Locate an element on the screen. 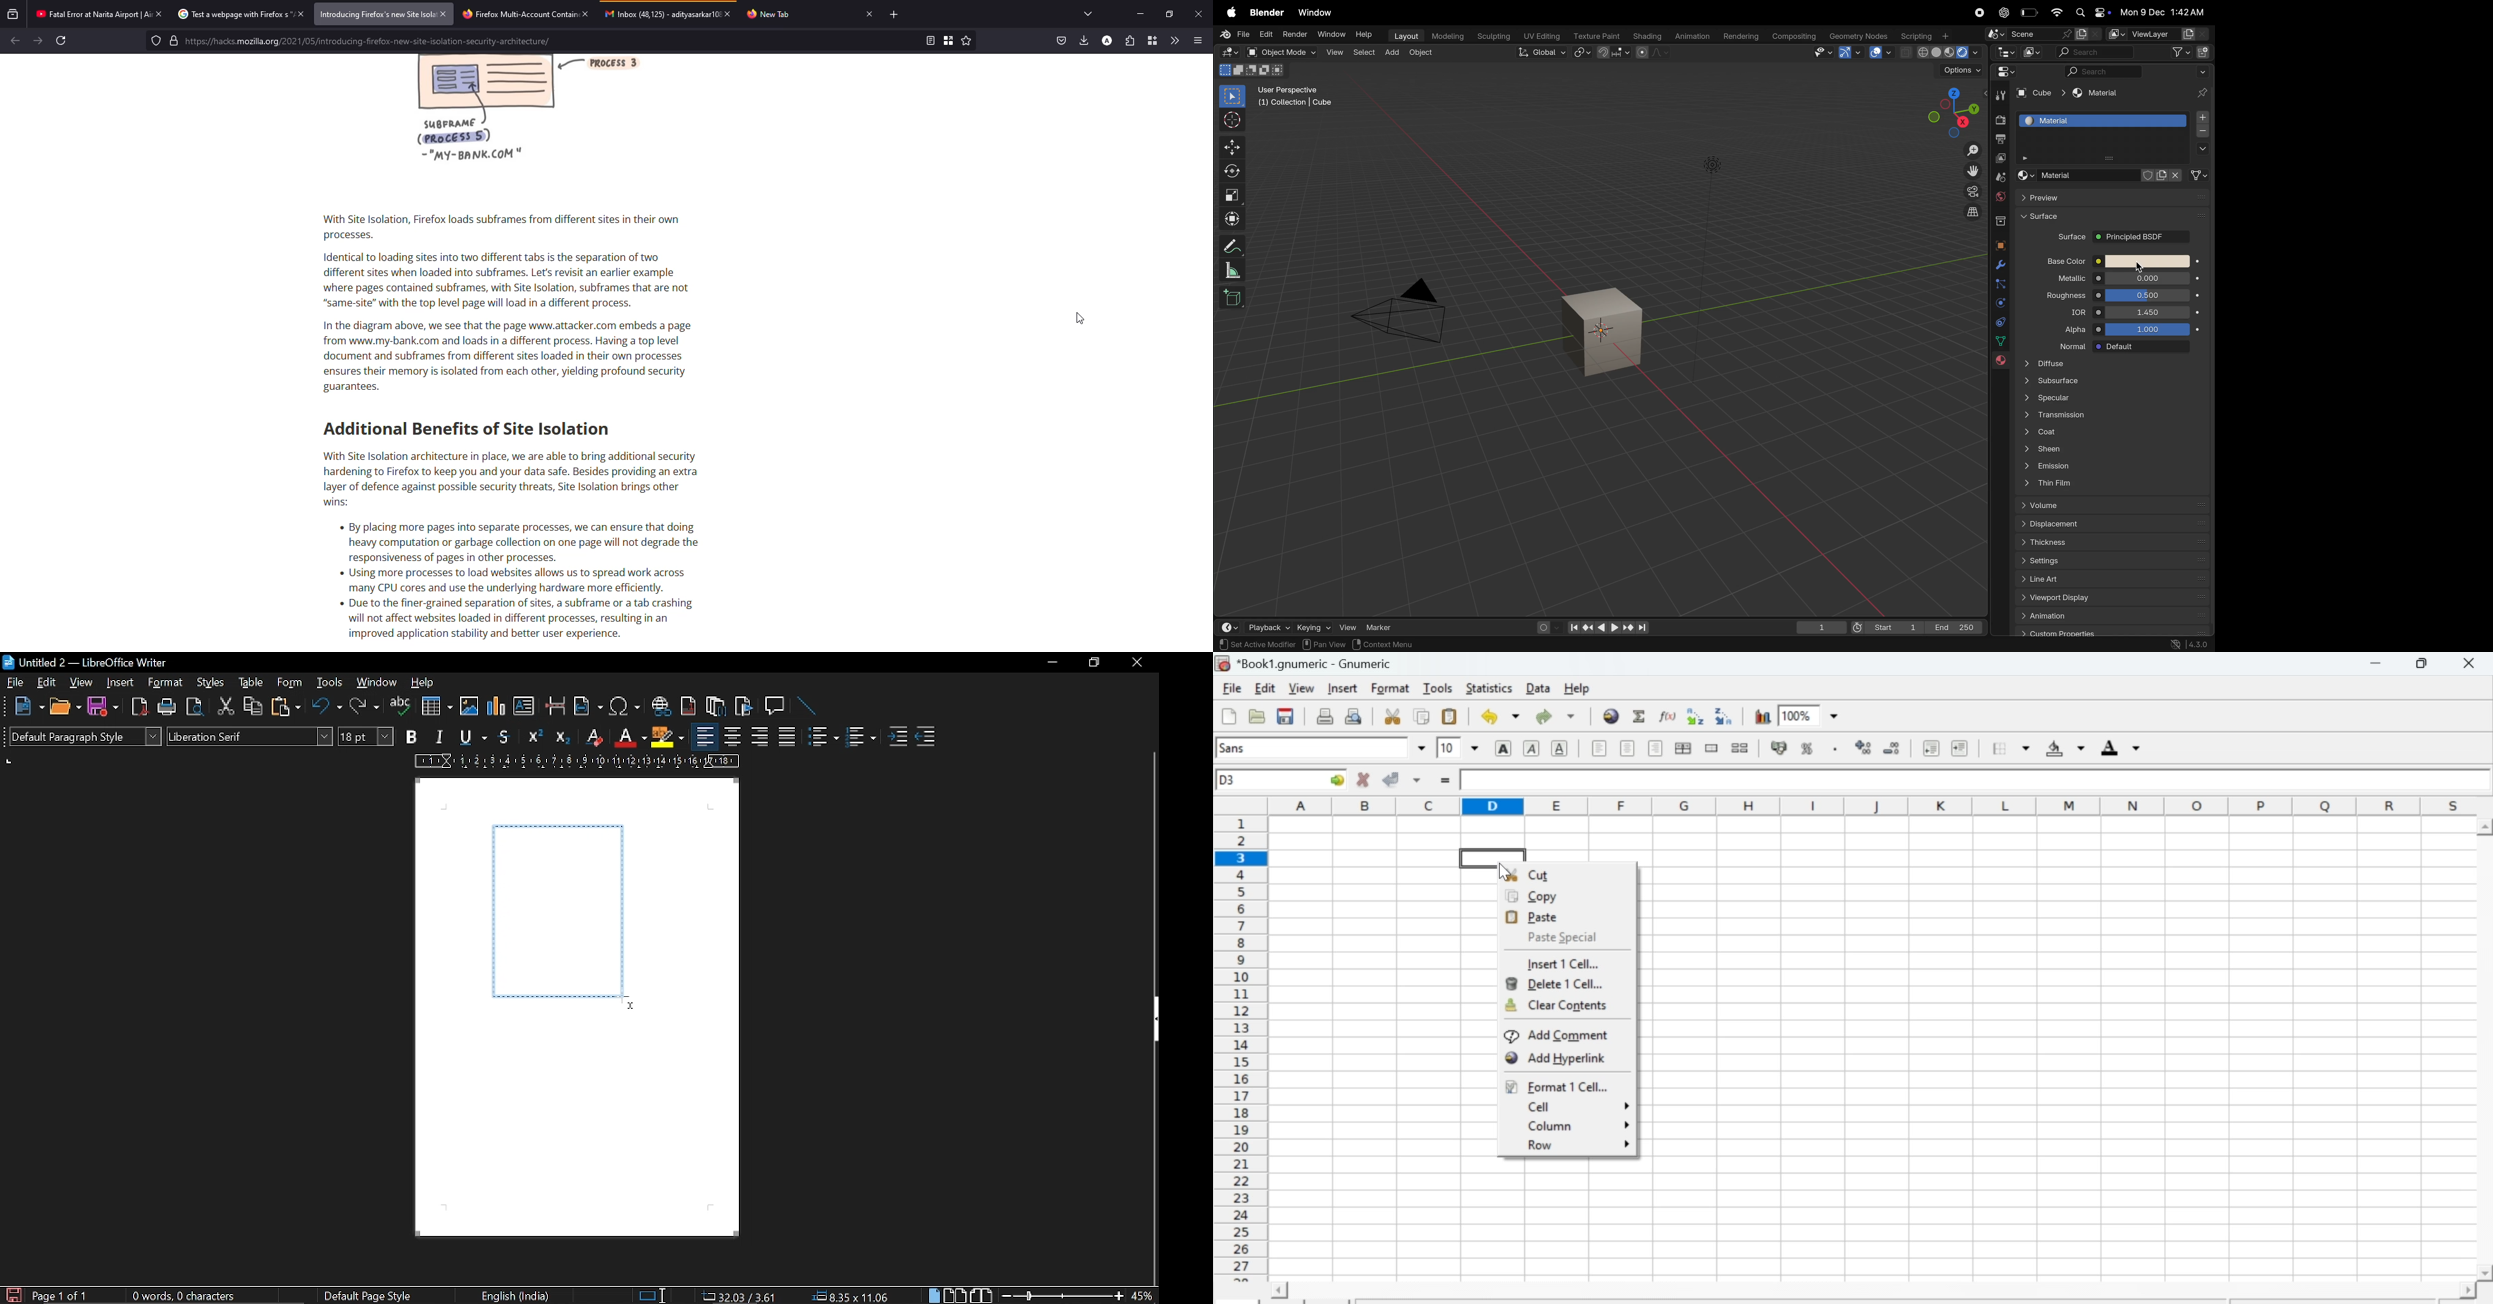 Image resolution: width=2520 pixels, height=1316 pixels. Minimize/Maximize is located at coordinates (2423, 664).